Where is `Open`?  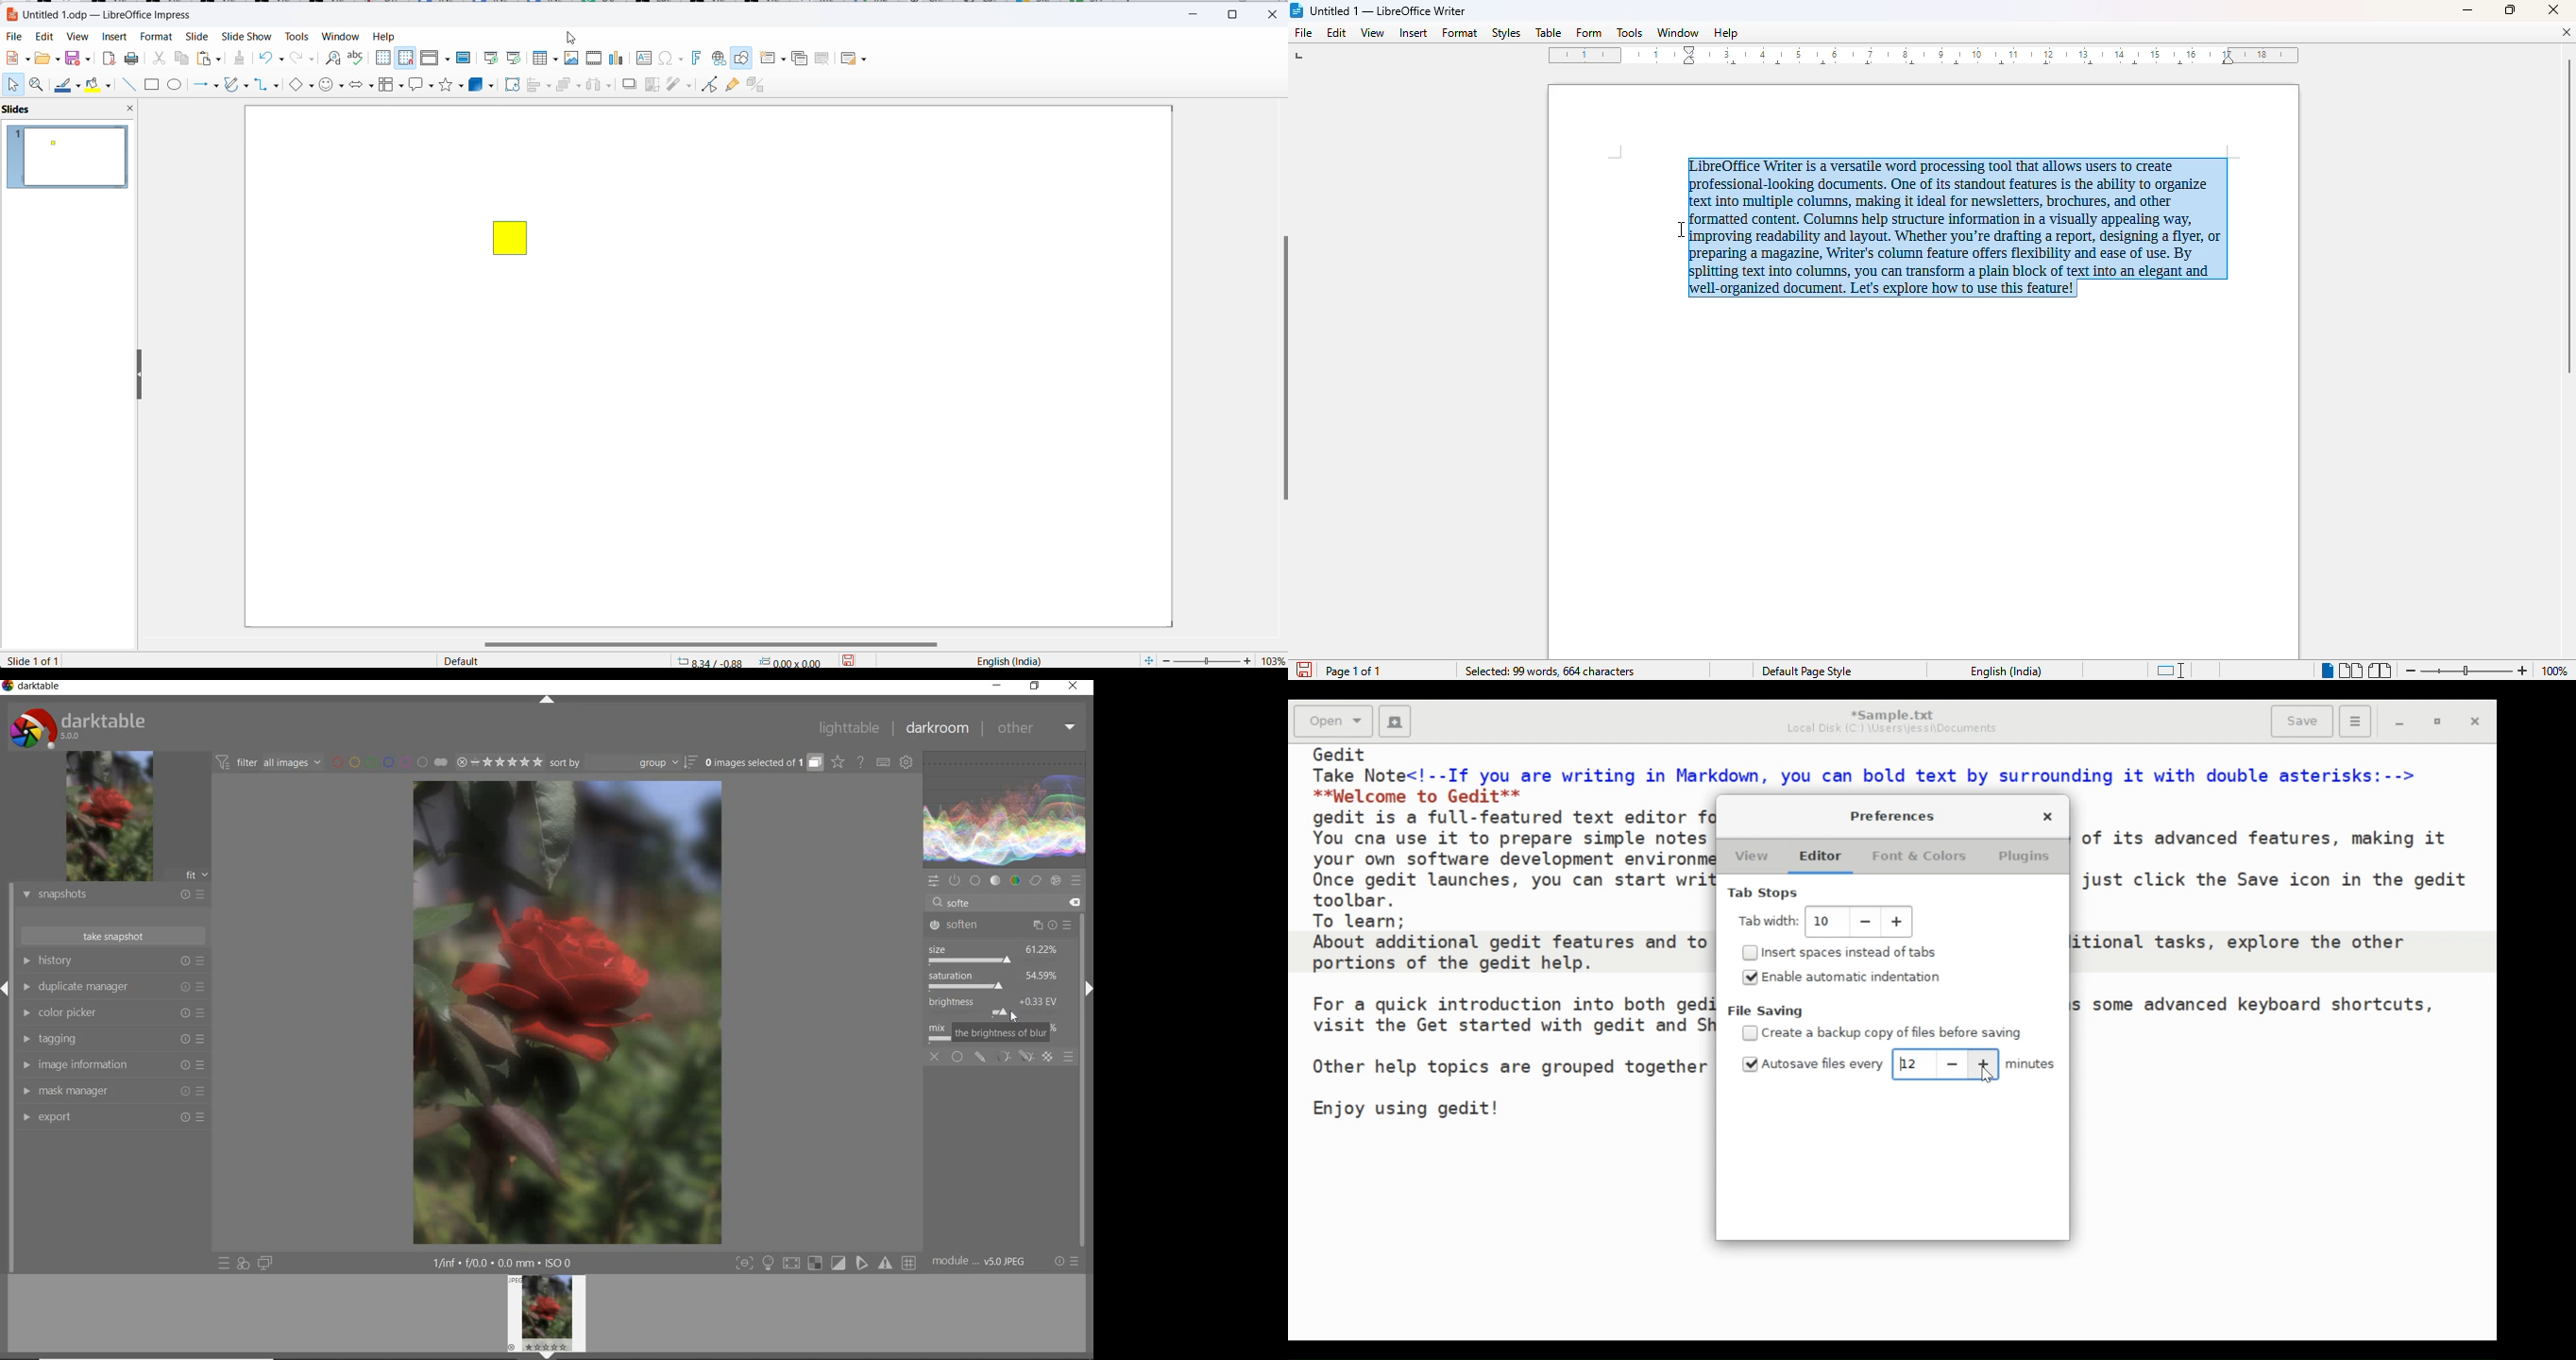 Open is located at coordinates (1335, 722).